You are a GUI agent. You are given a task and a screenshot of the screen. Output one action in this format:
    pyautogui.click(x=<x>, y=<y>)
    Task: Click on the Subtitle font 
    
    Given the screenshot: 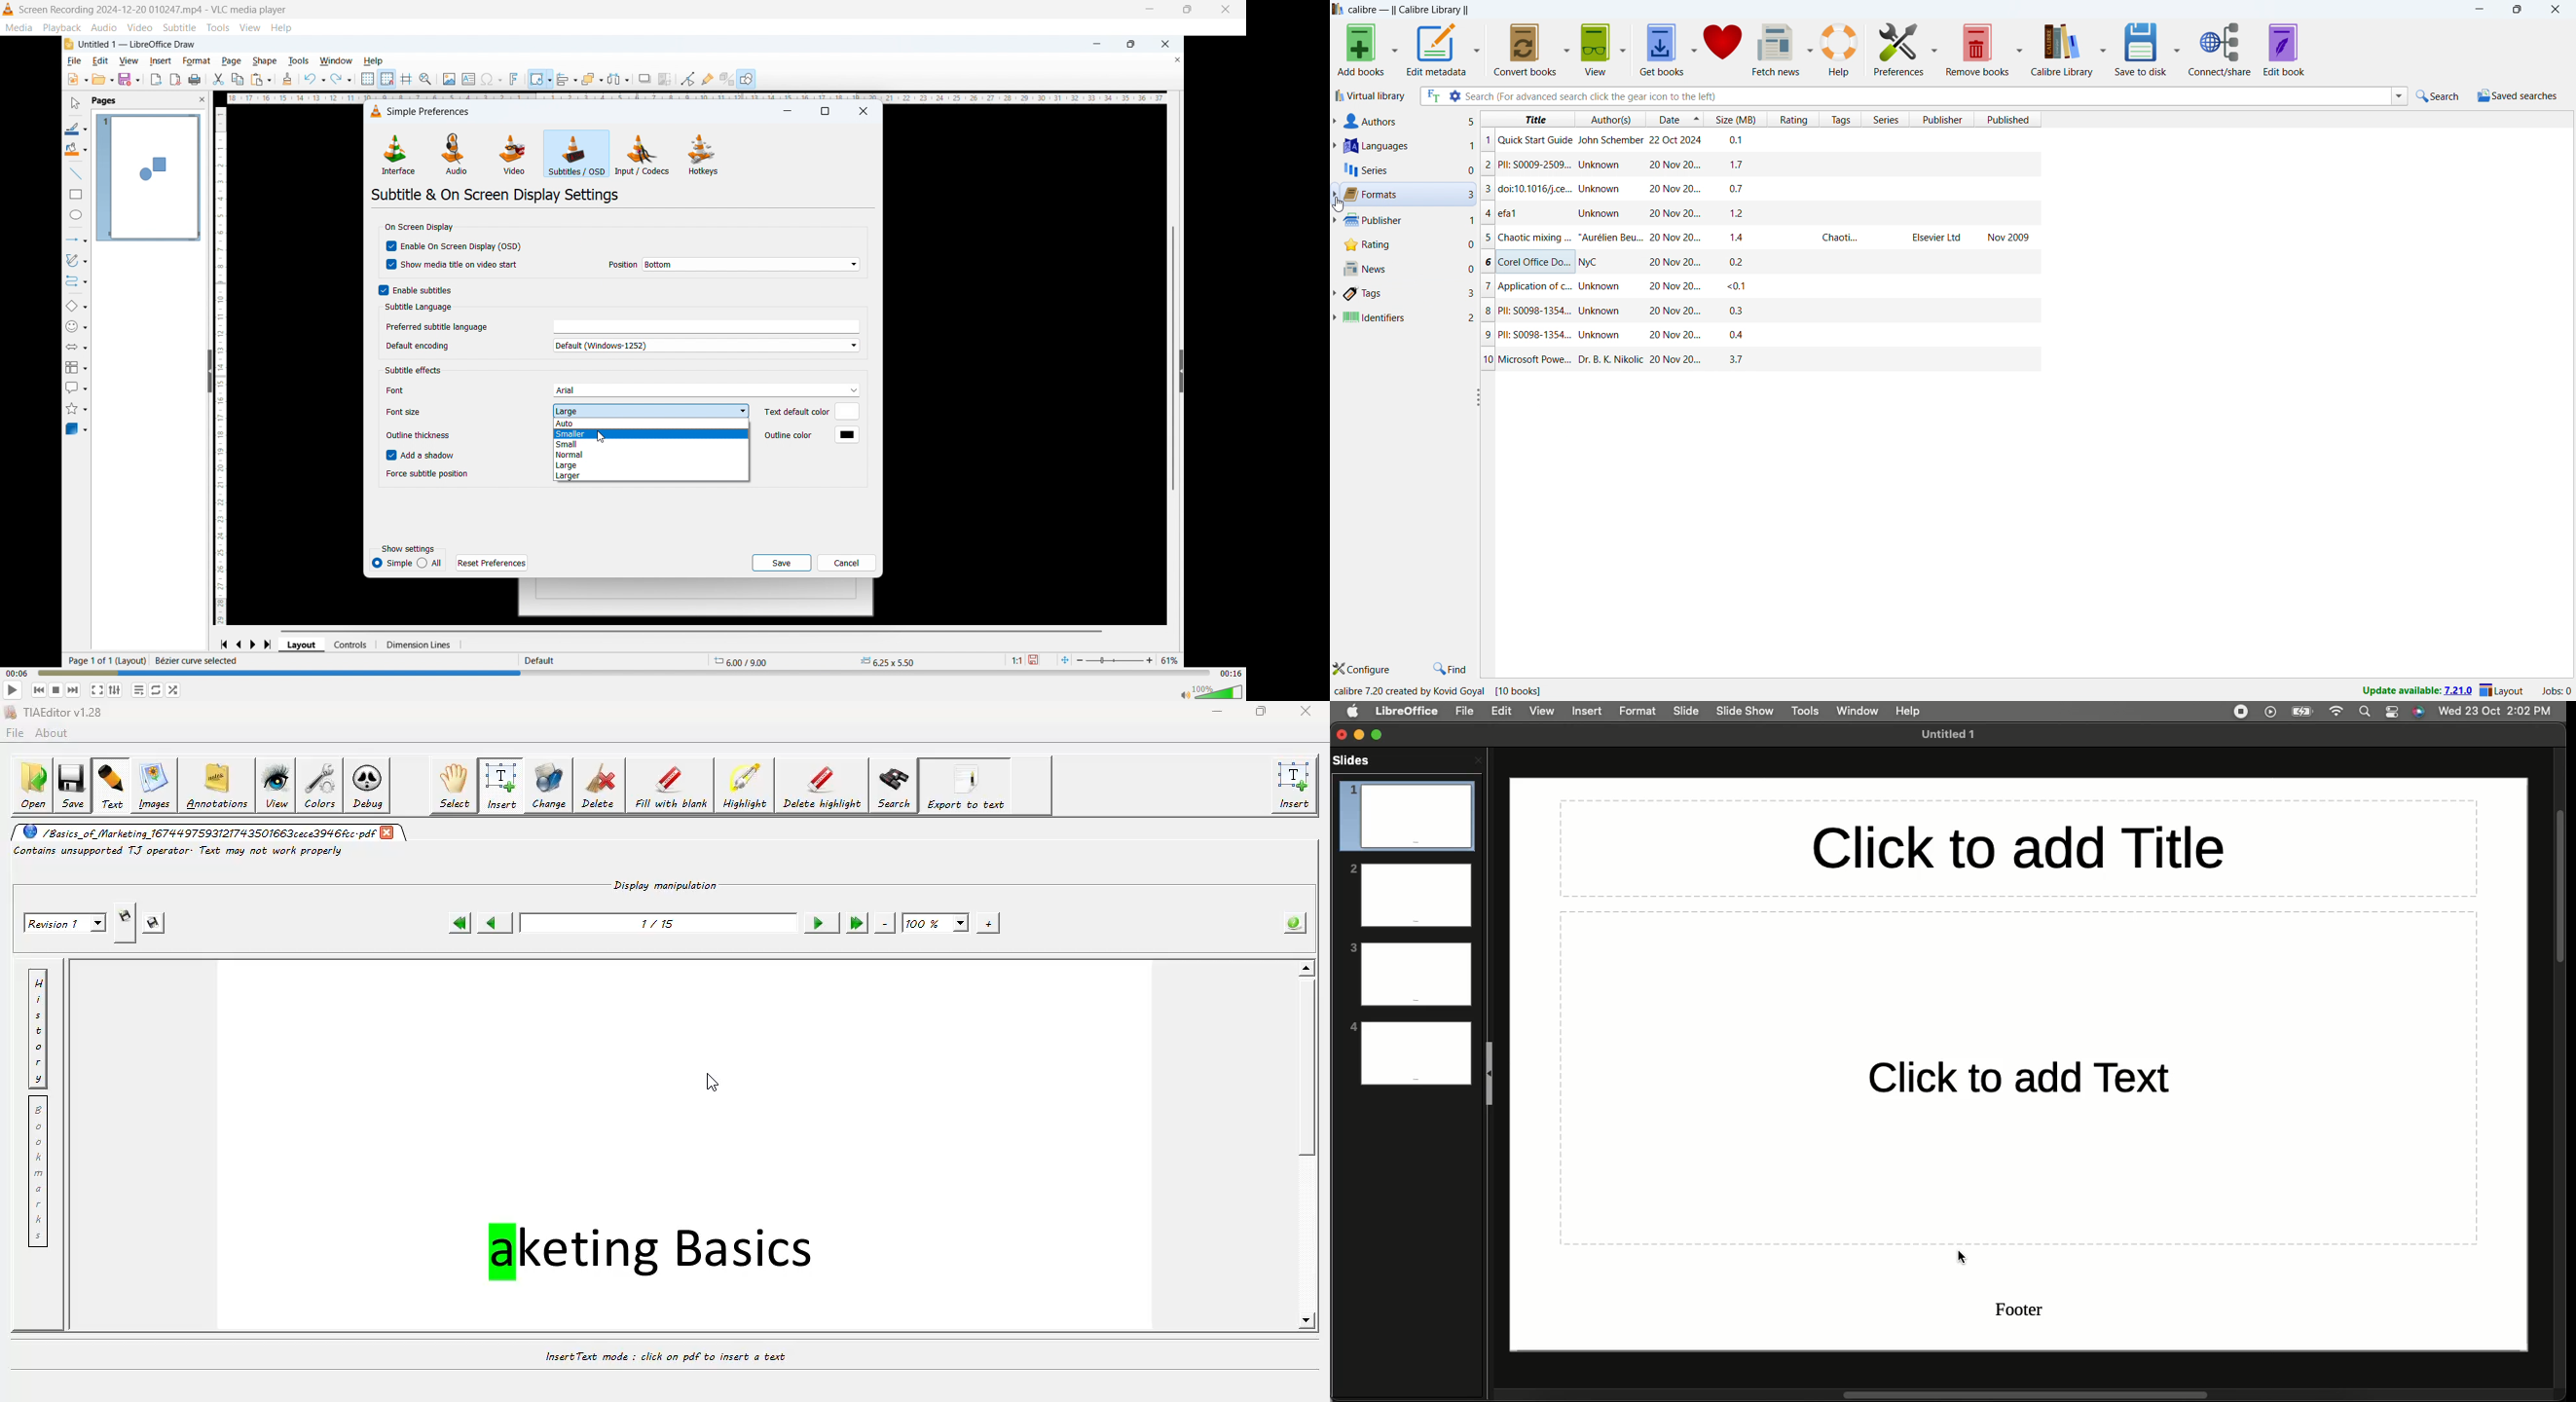 What is the action you would take?
    pyautogui.click(x=705, y=391)
    